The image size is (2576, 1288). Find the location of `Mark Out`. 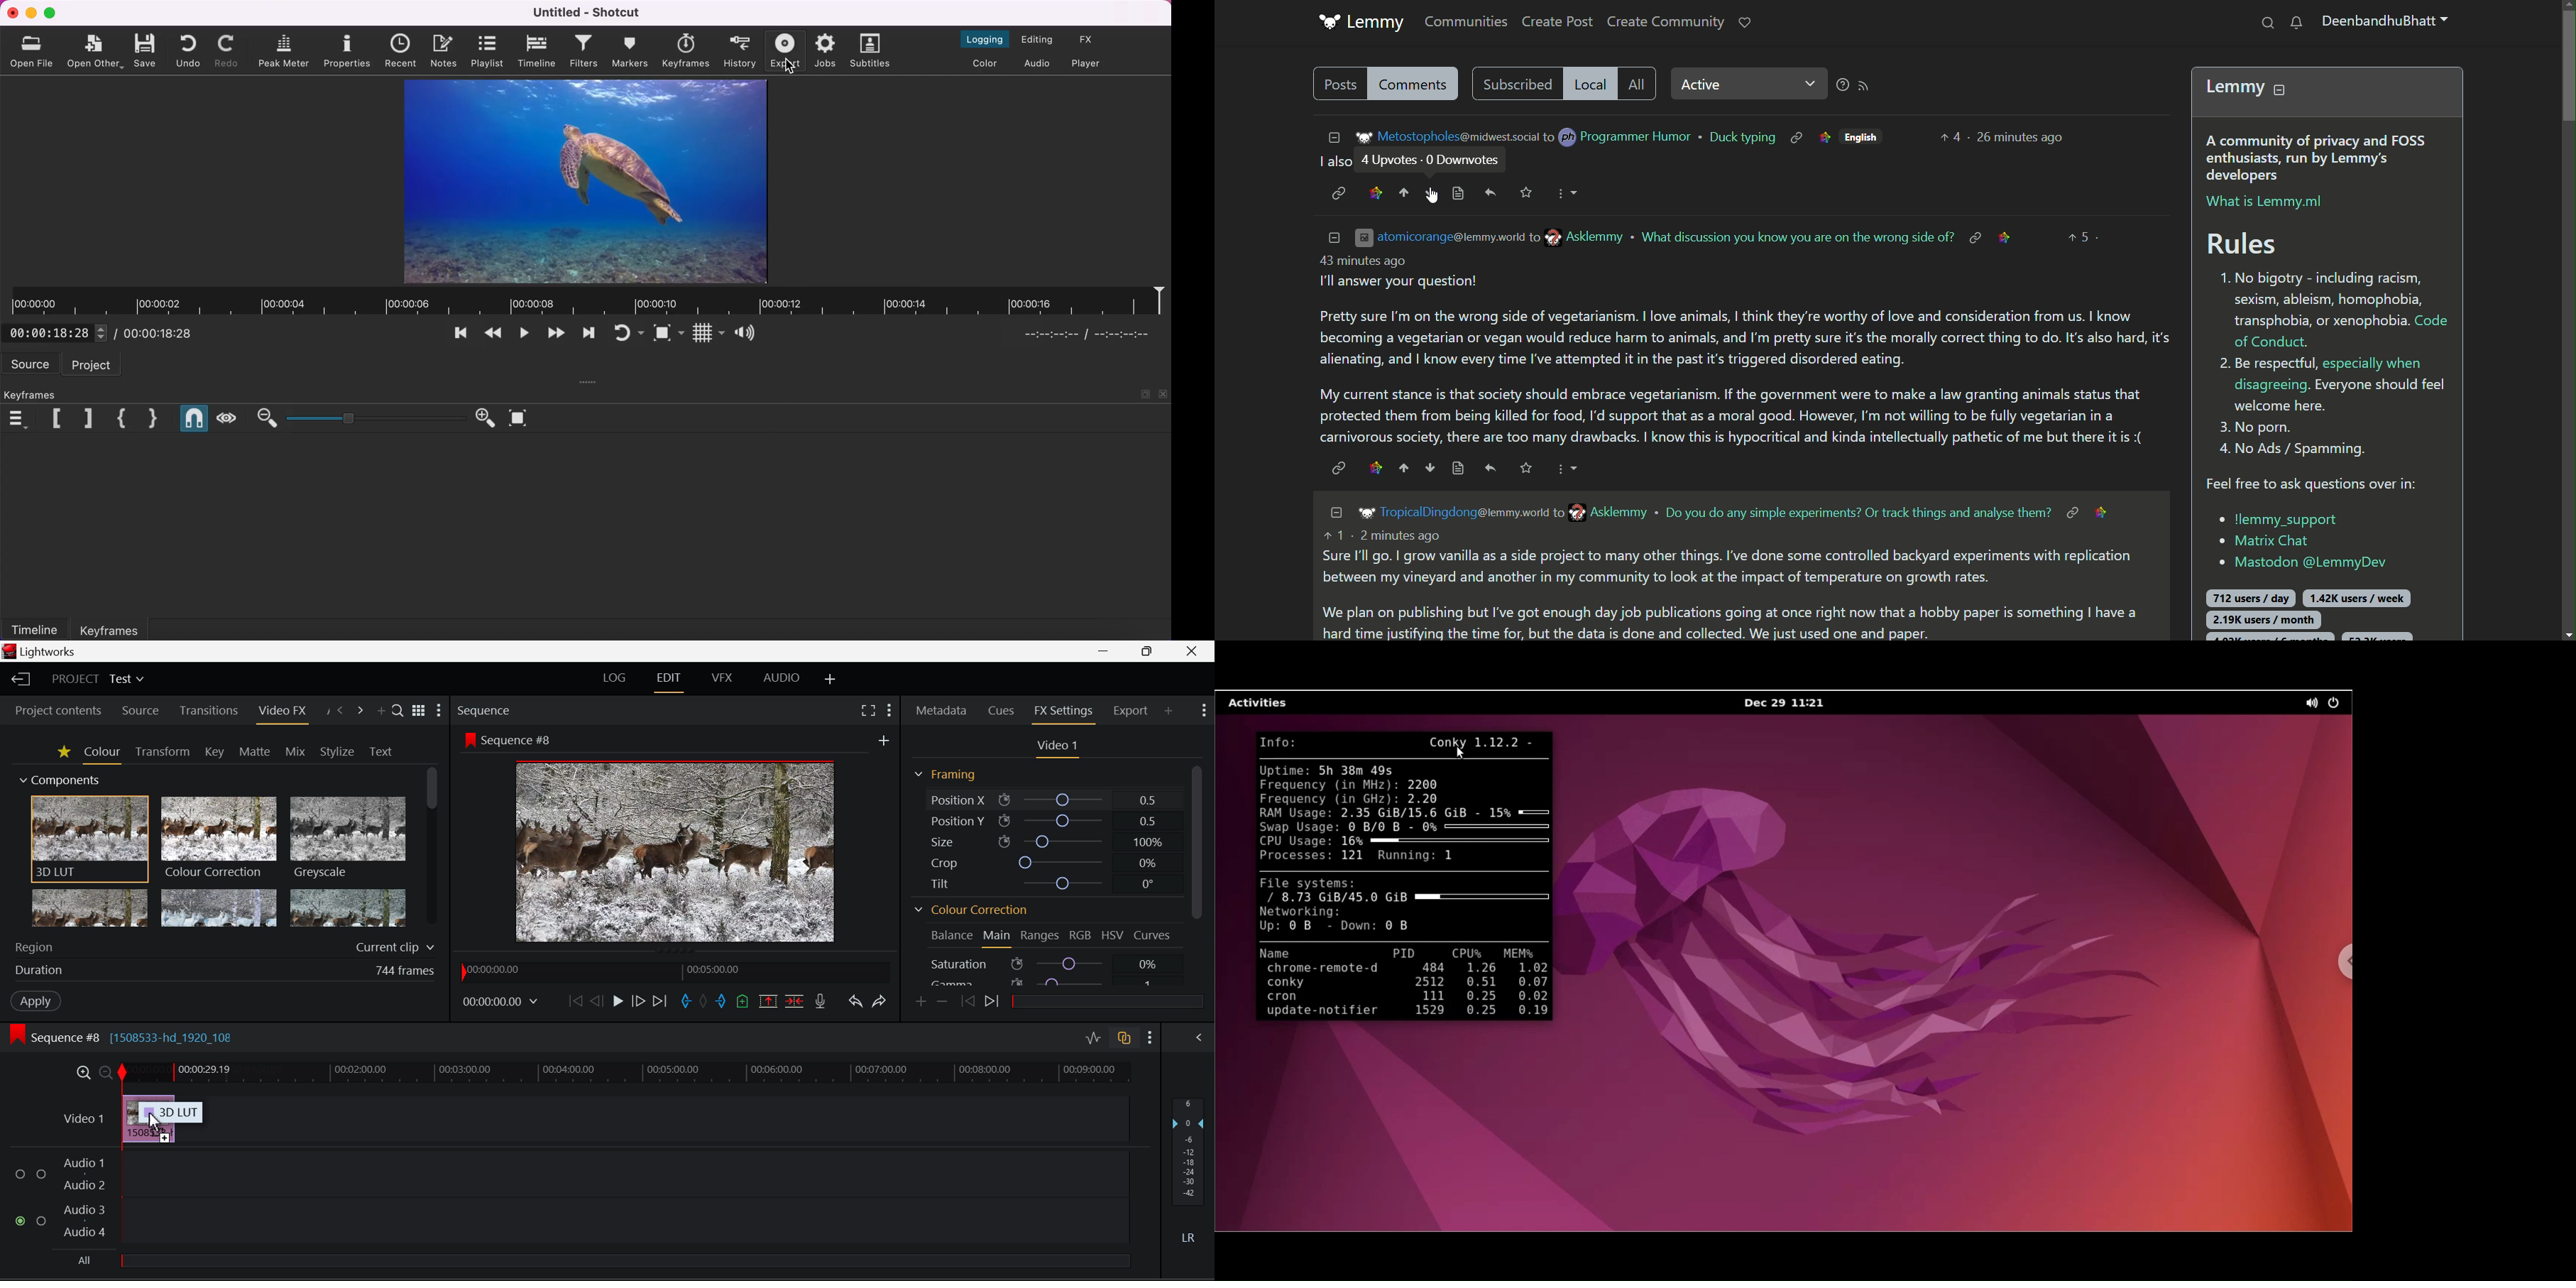

Mark Out is located at coordinates (721, 1001).